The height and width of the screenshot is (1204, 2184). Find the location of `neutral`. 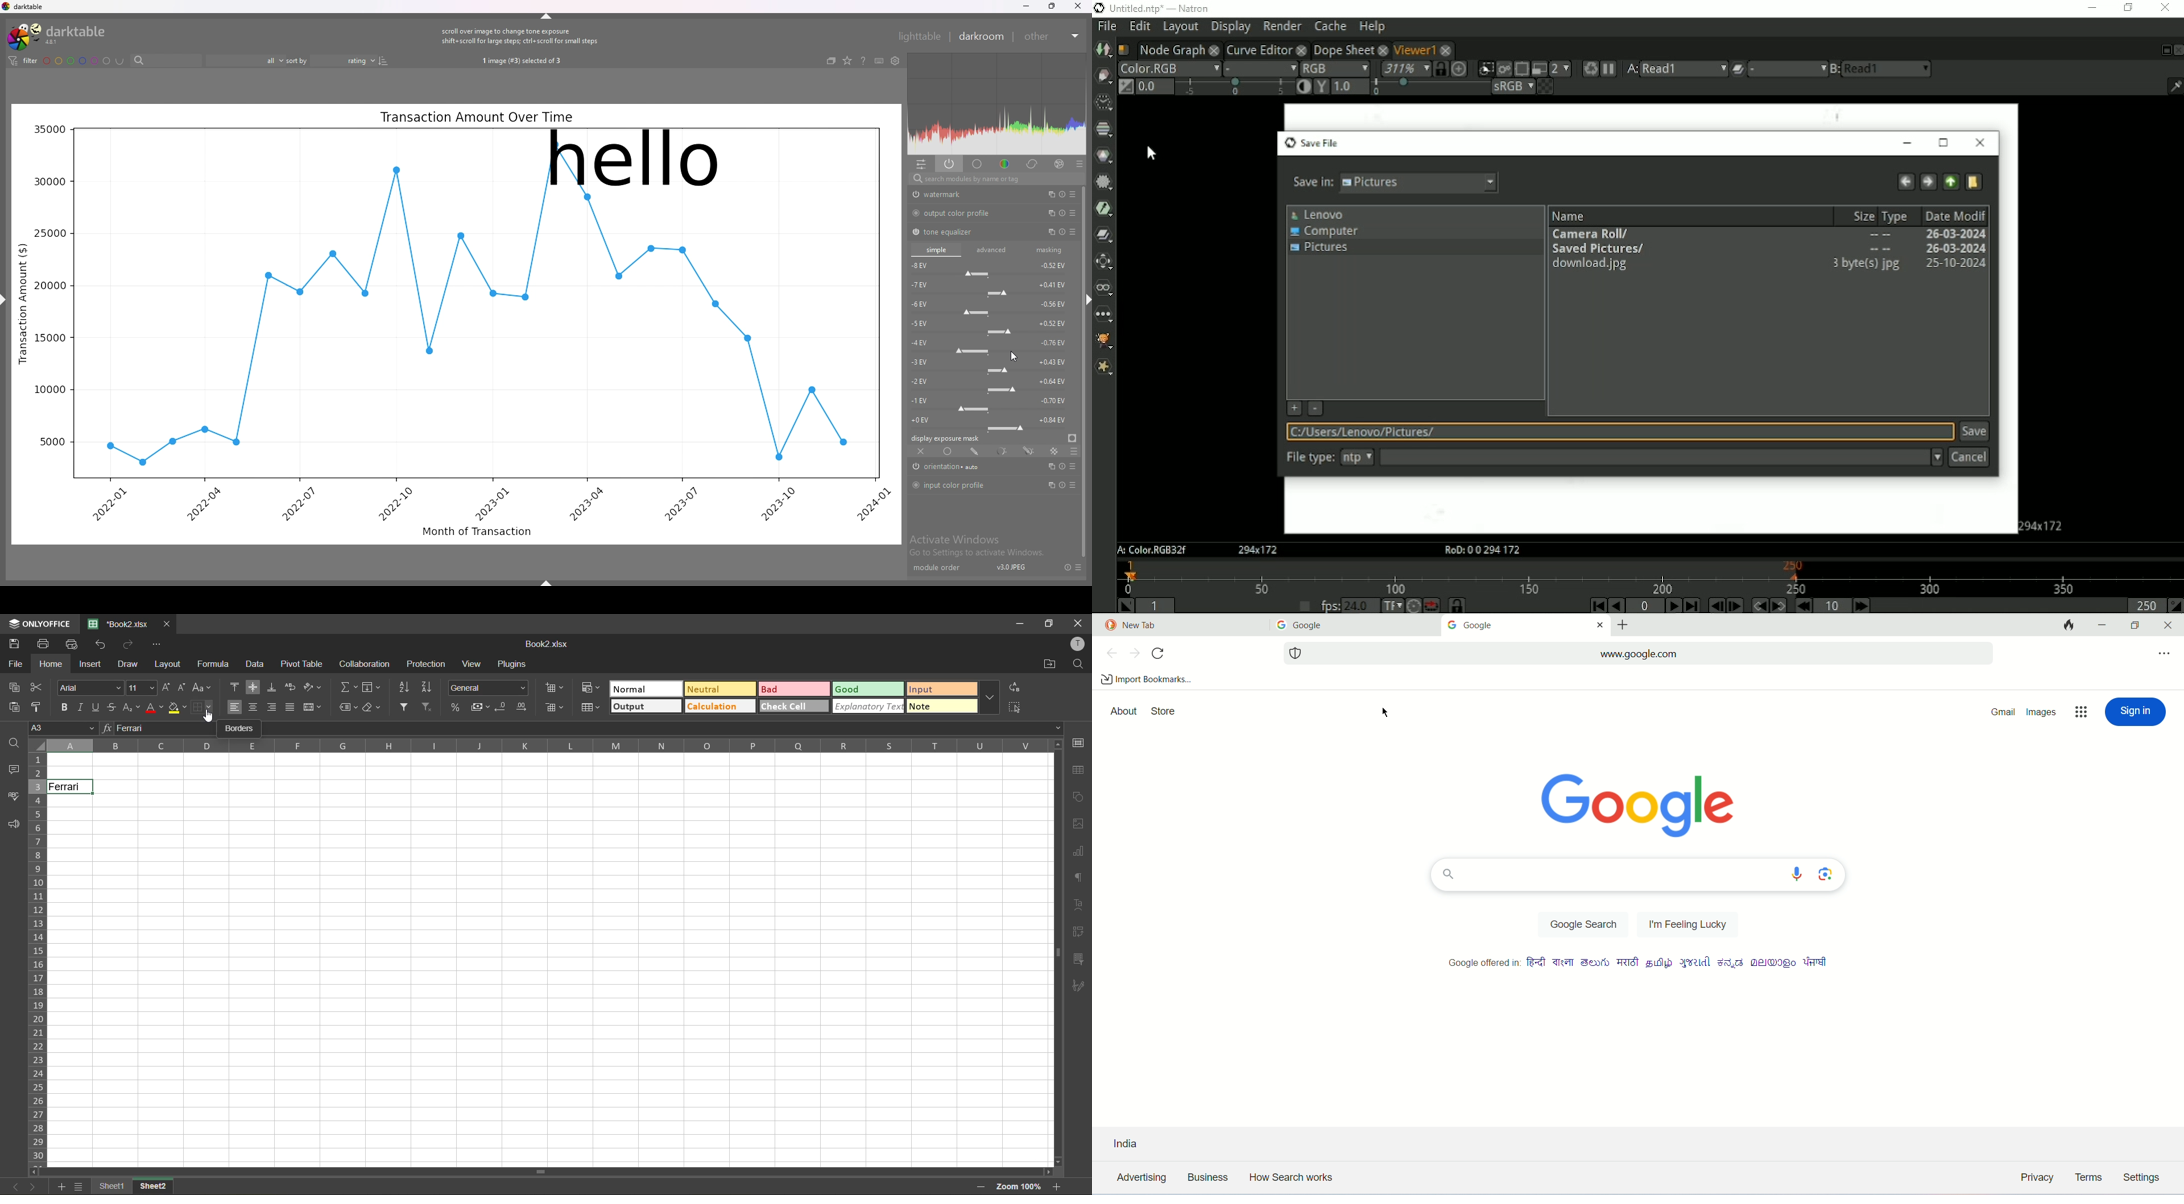

neutral is located at coordinates (719, 689).